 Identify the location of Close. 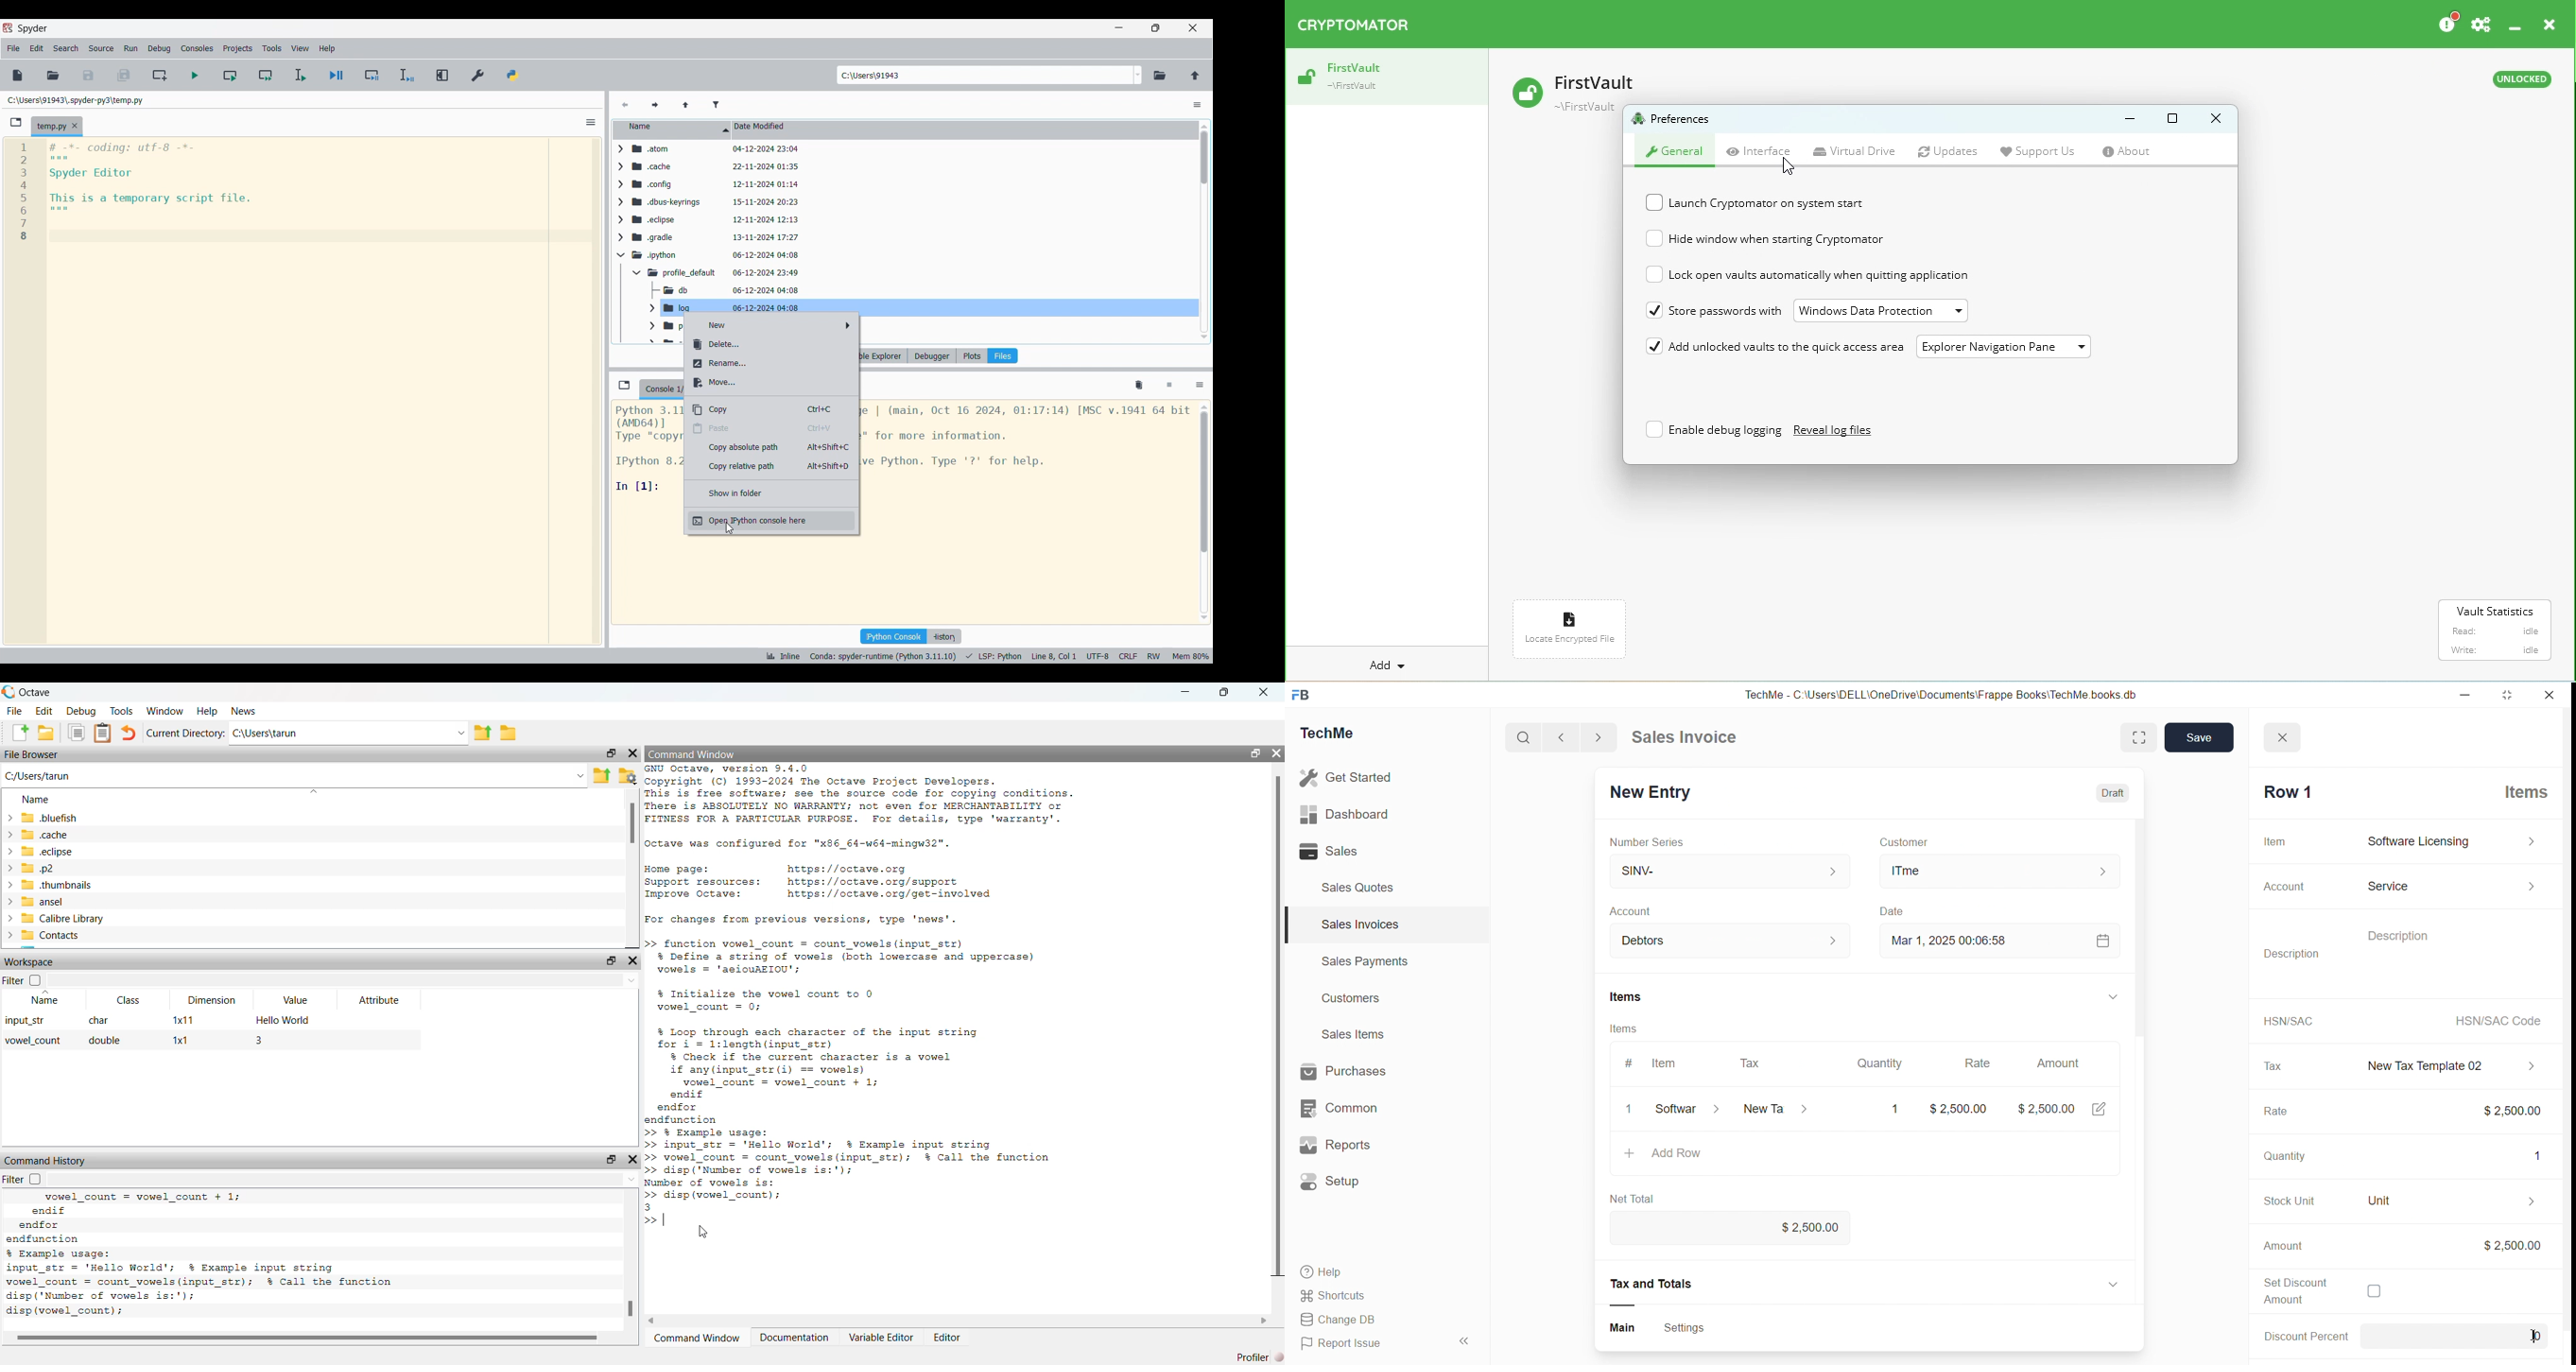
(2287, 733).